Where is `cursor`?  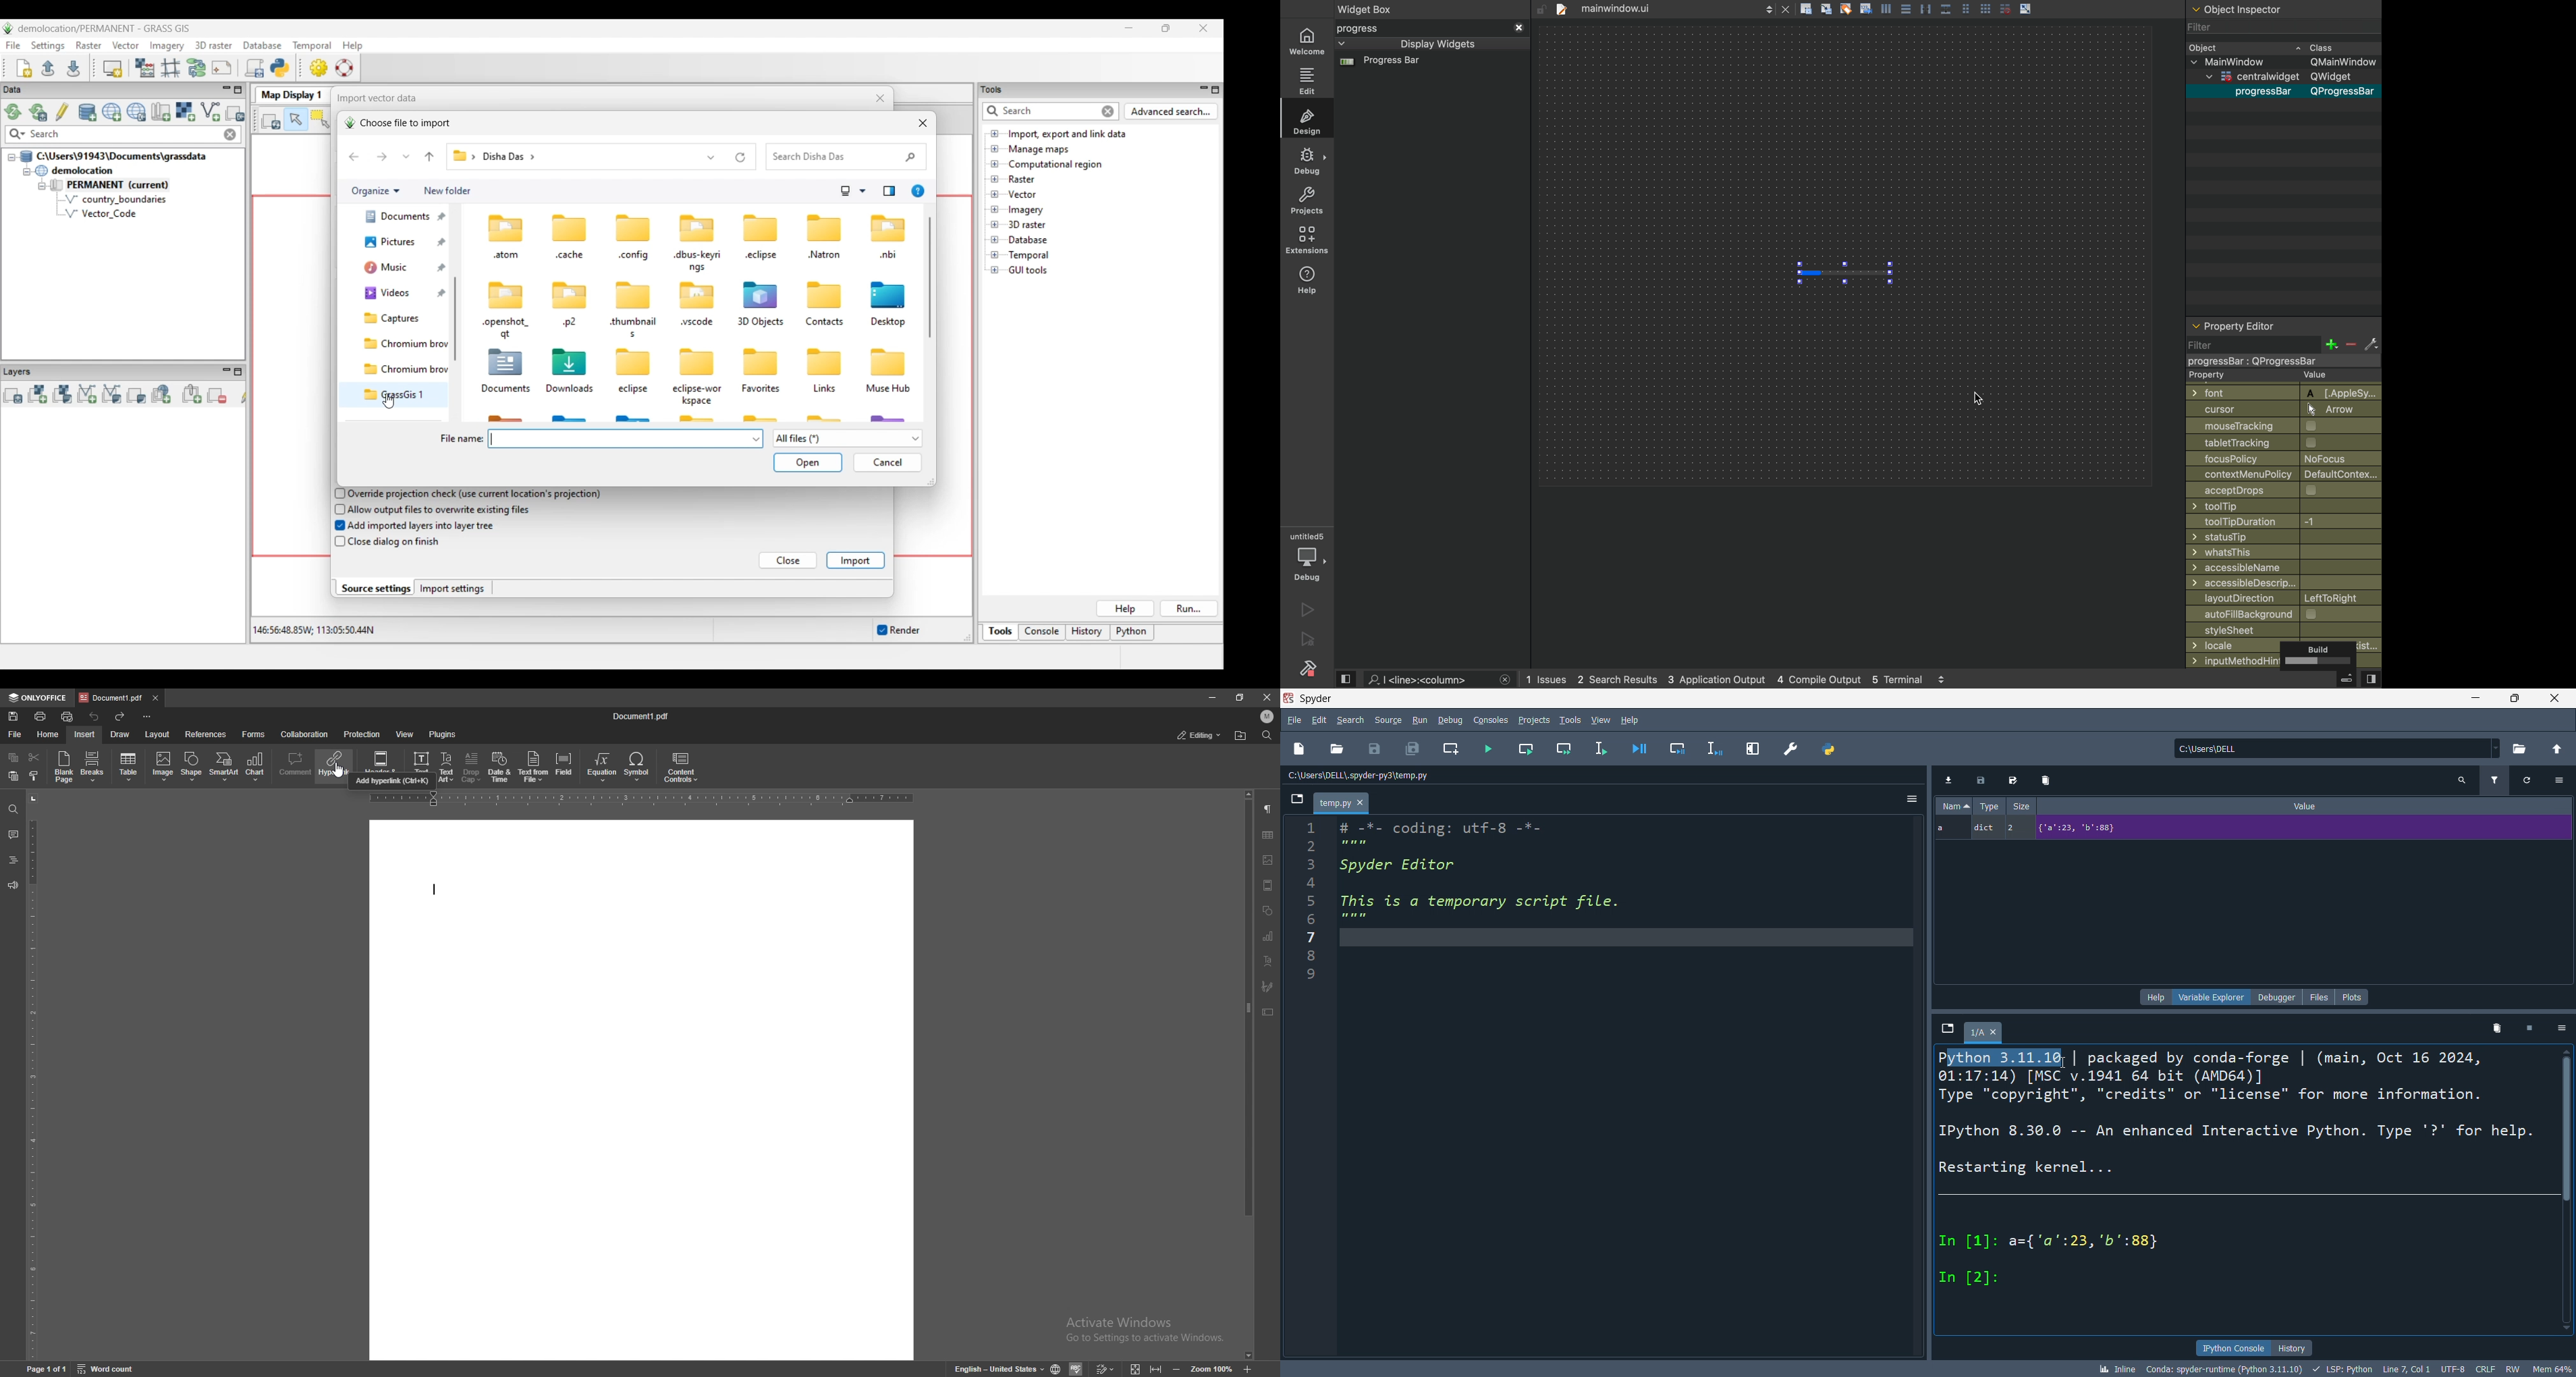 cursor is located at coordinates (1979, 396).